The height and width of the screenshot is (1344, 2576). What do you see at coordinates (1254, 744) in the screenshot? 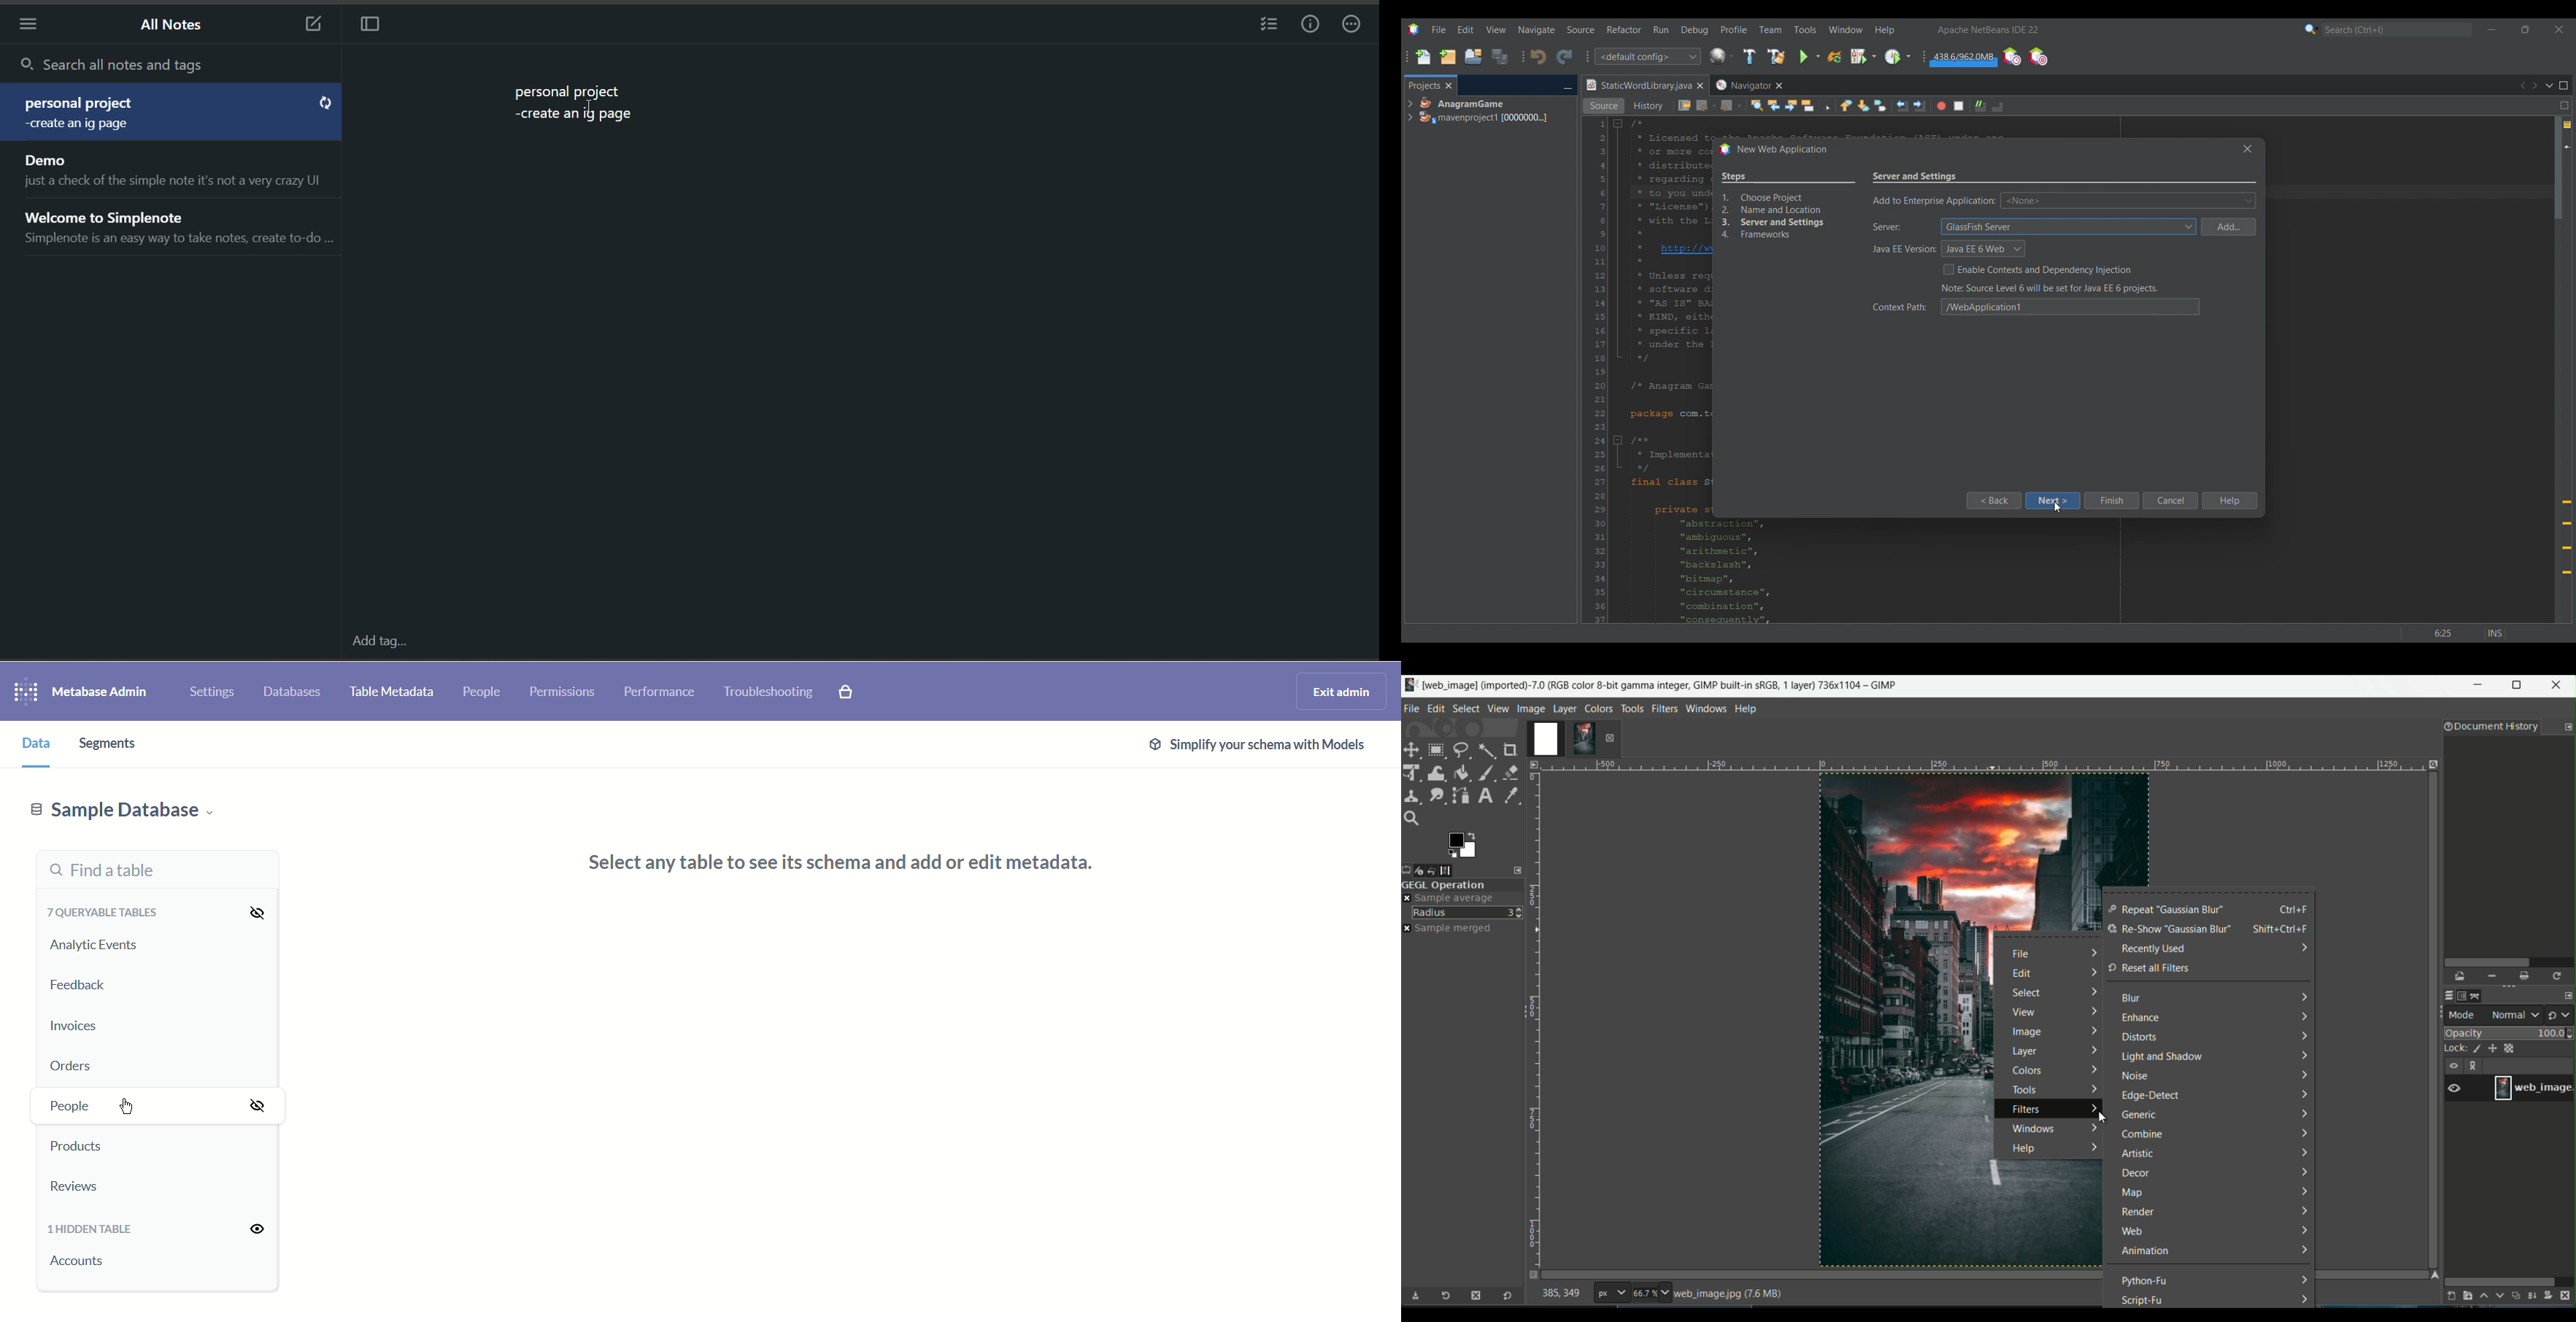
I see `Simplify tour schema with models` at bounding box center [1254, 744].